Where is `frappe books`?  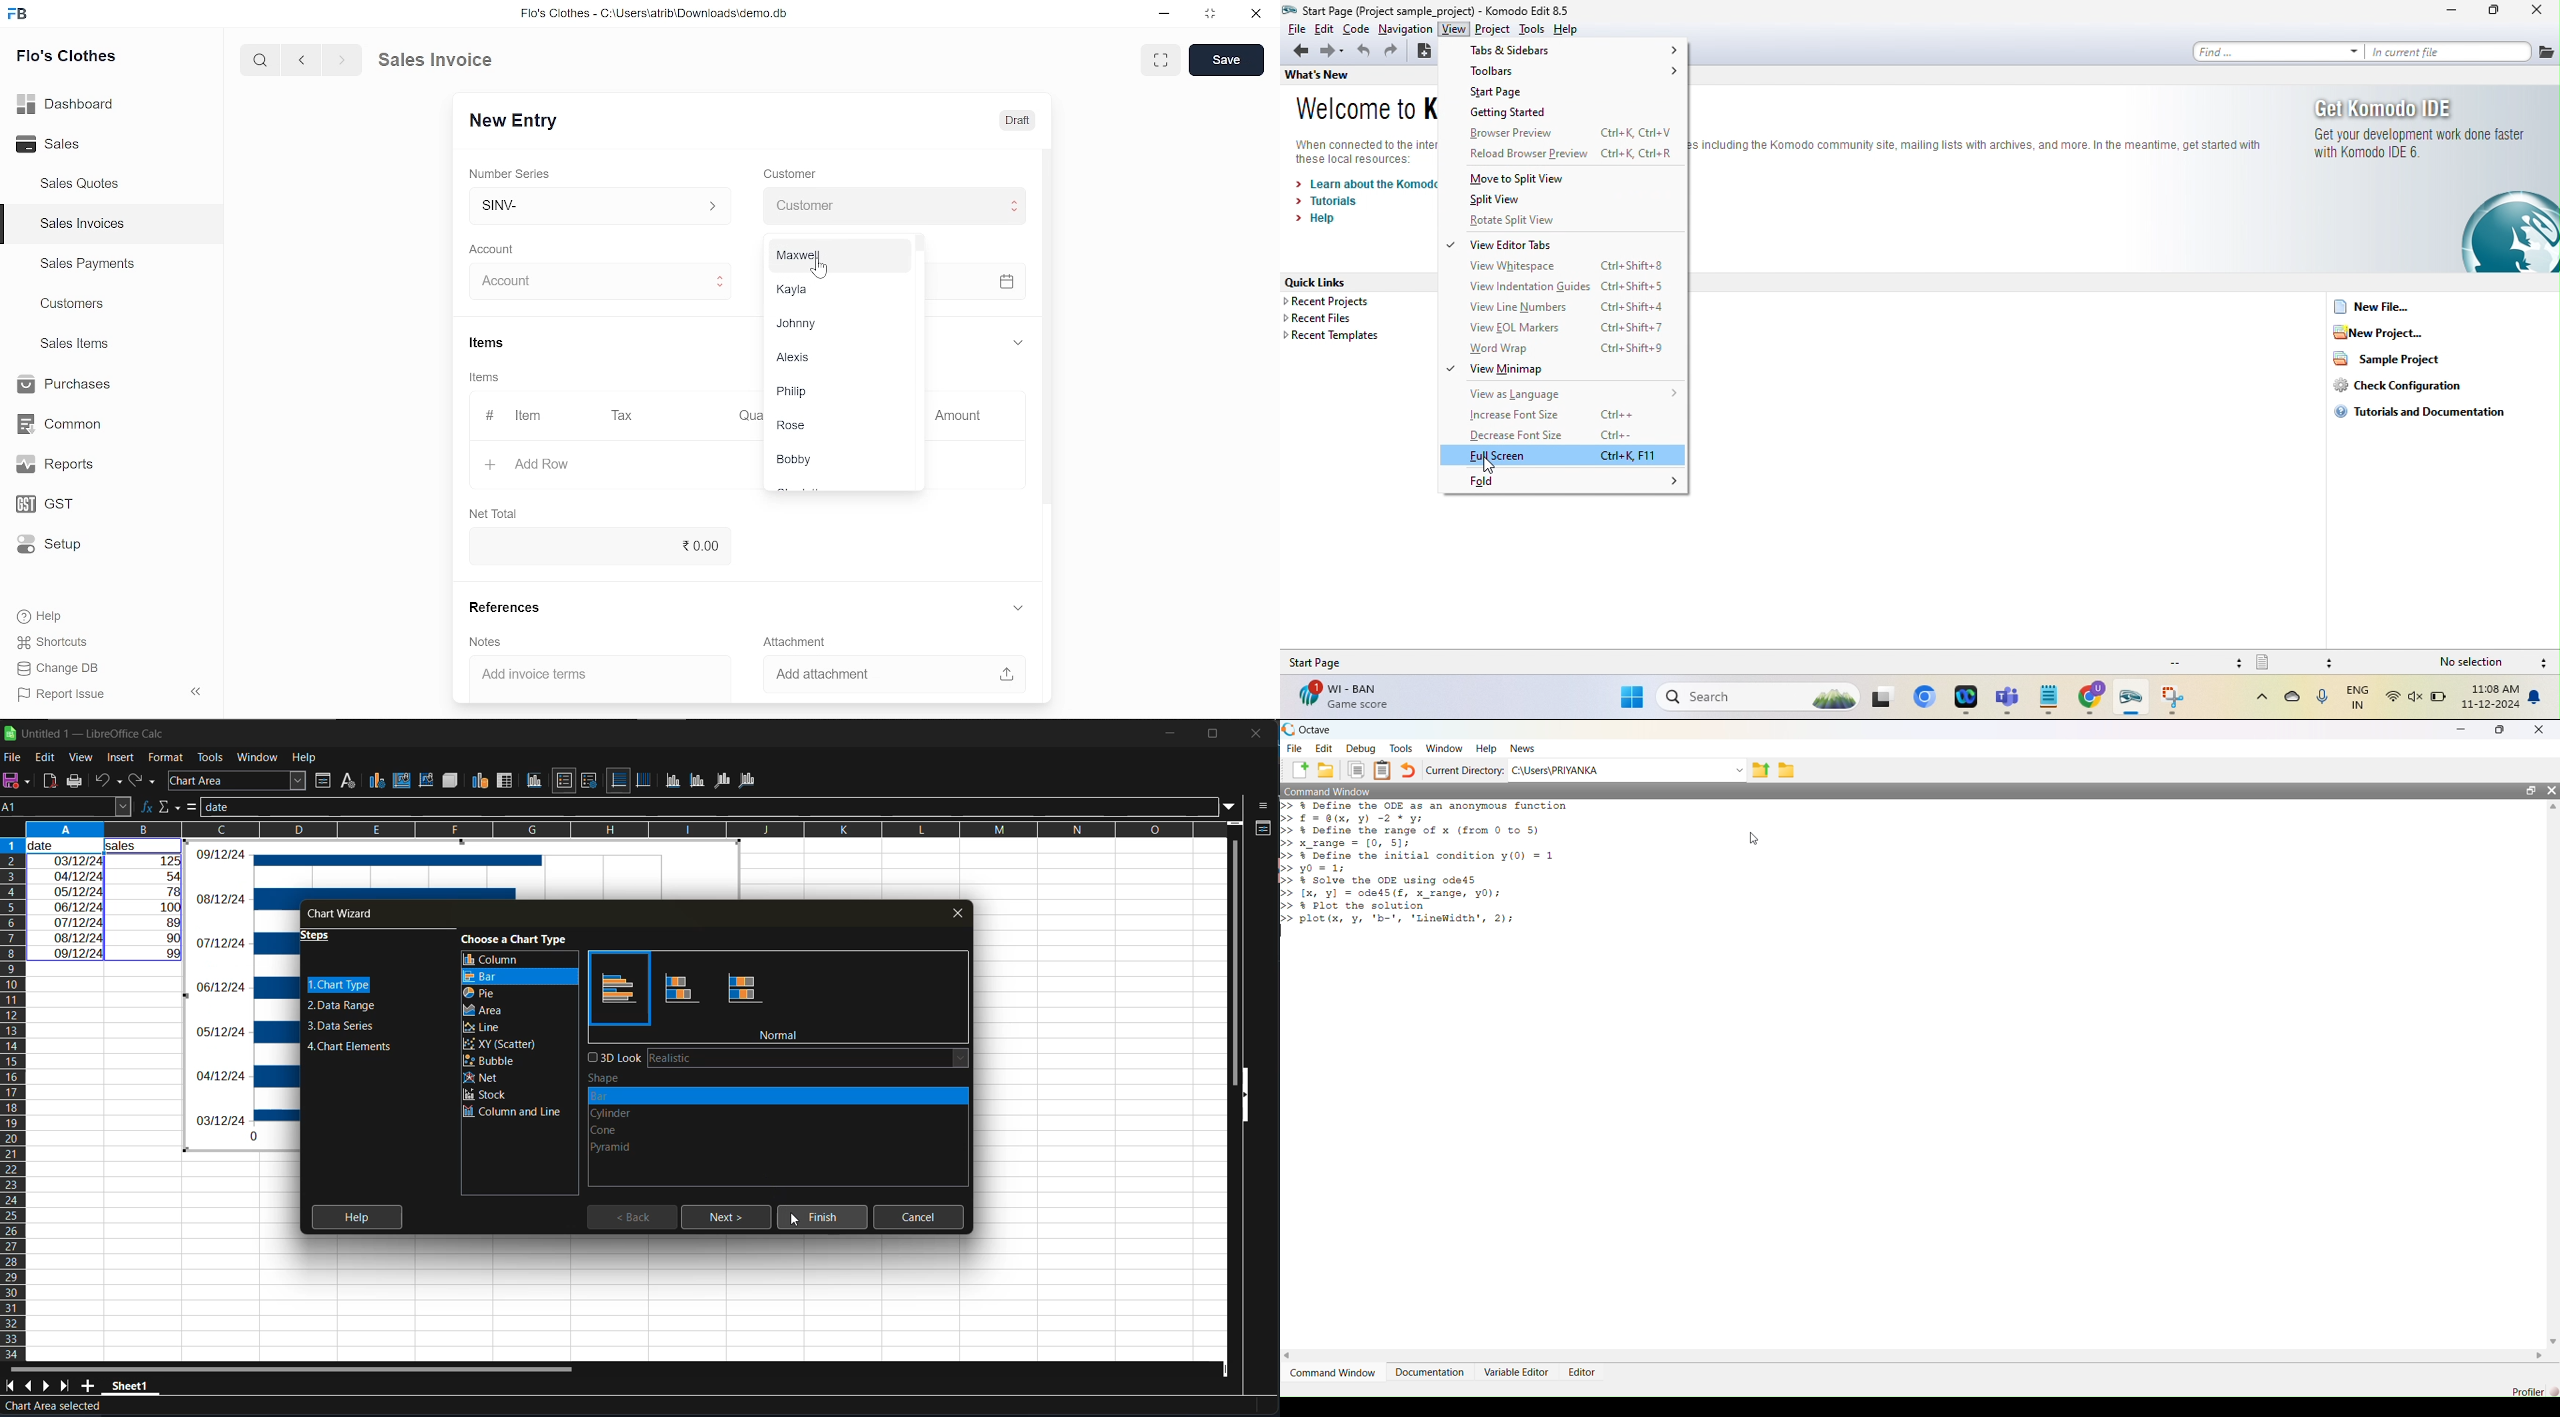
frappe books is located at coordinates (18, 16).